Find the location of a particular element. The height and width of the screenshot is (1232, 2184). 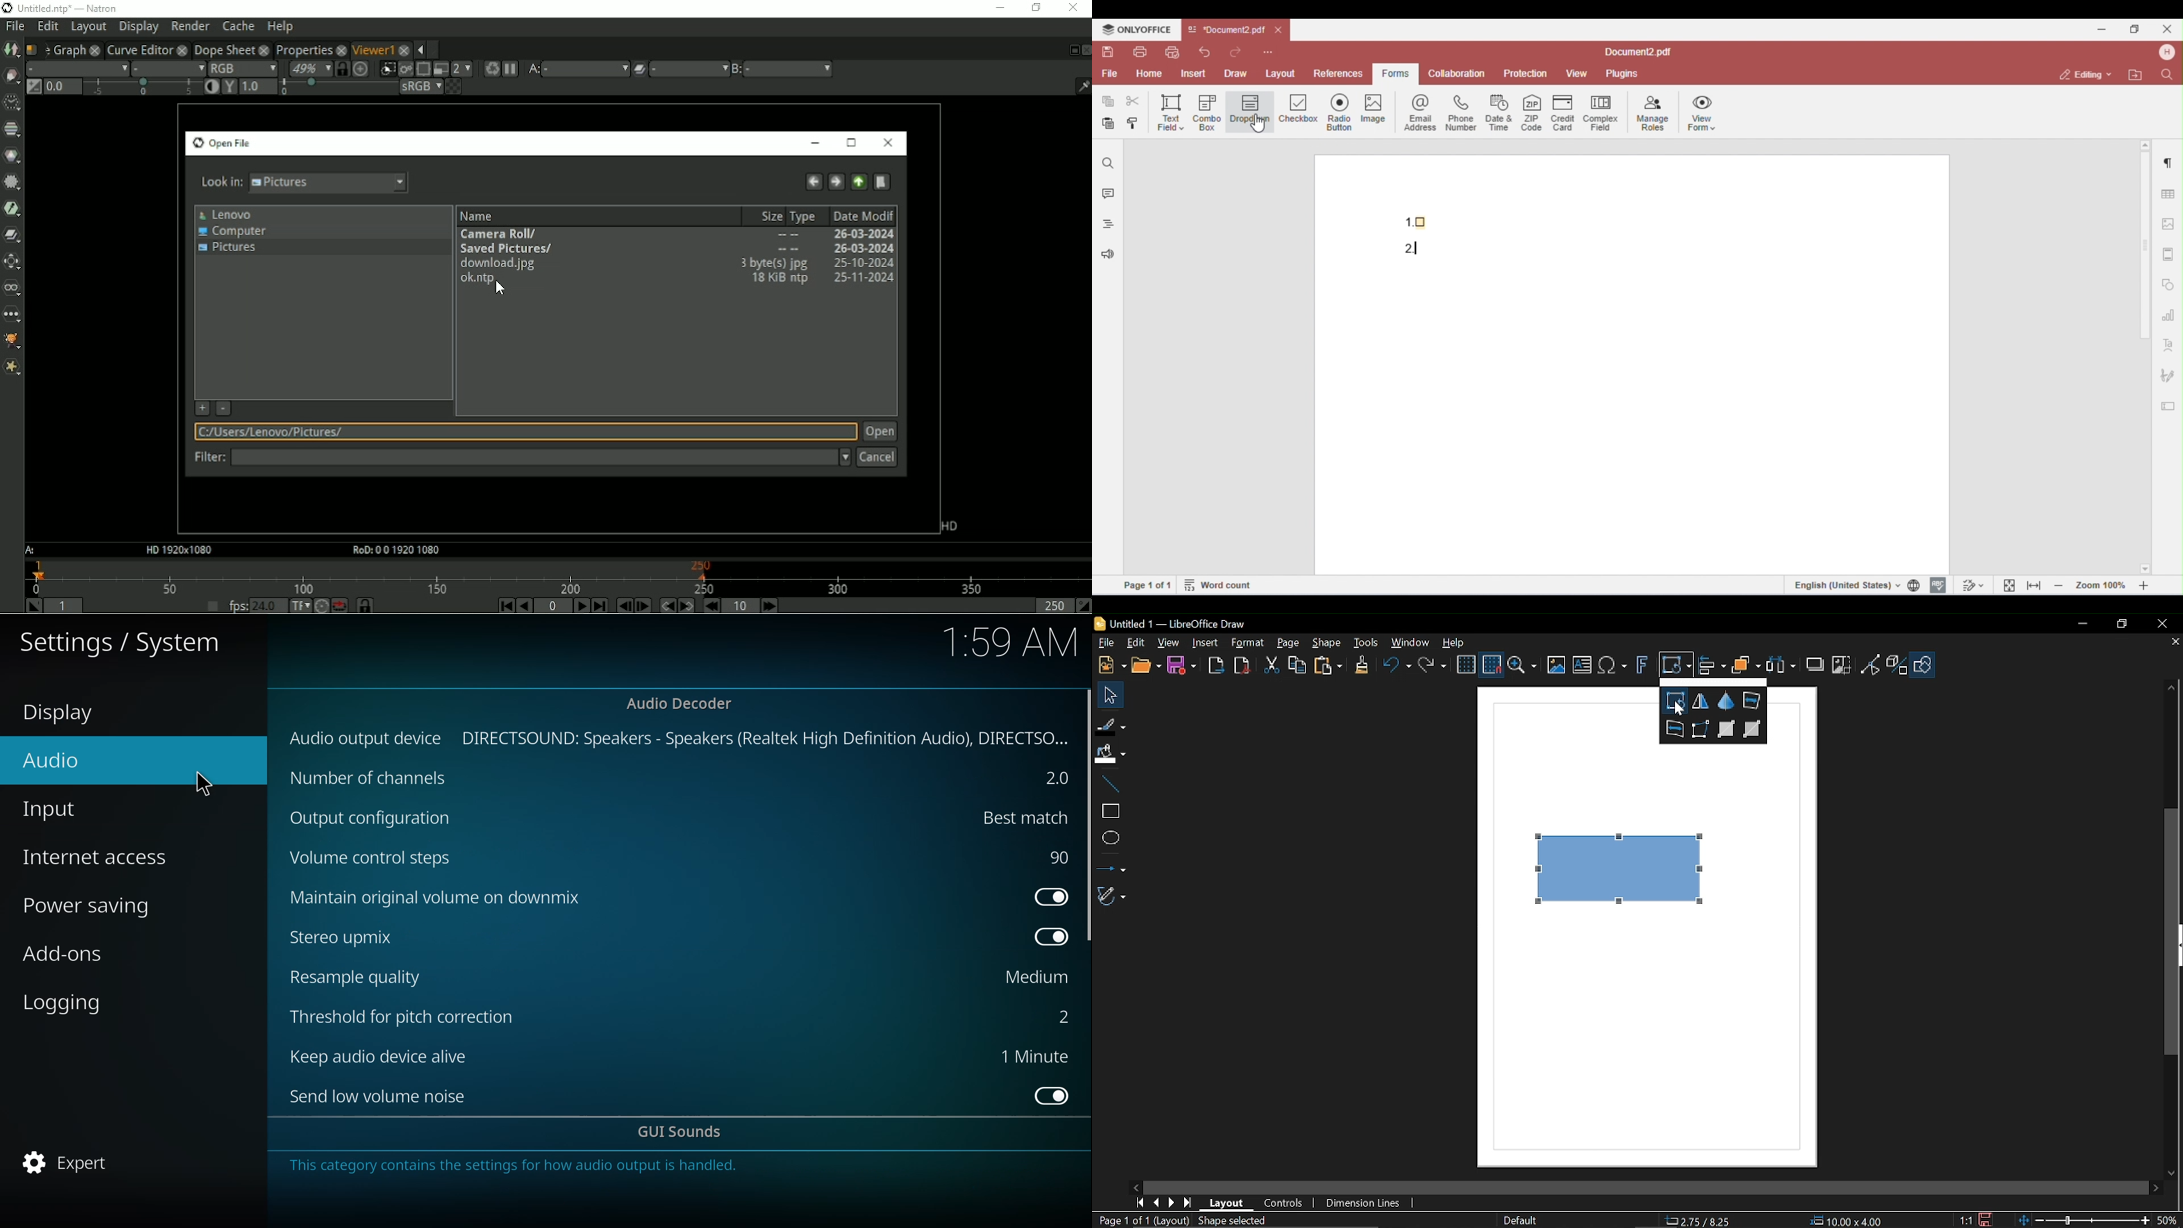

number of channels is located at coordinates (370, 778).